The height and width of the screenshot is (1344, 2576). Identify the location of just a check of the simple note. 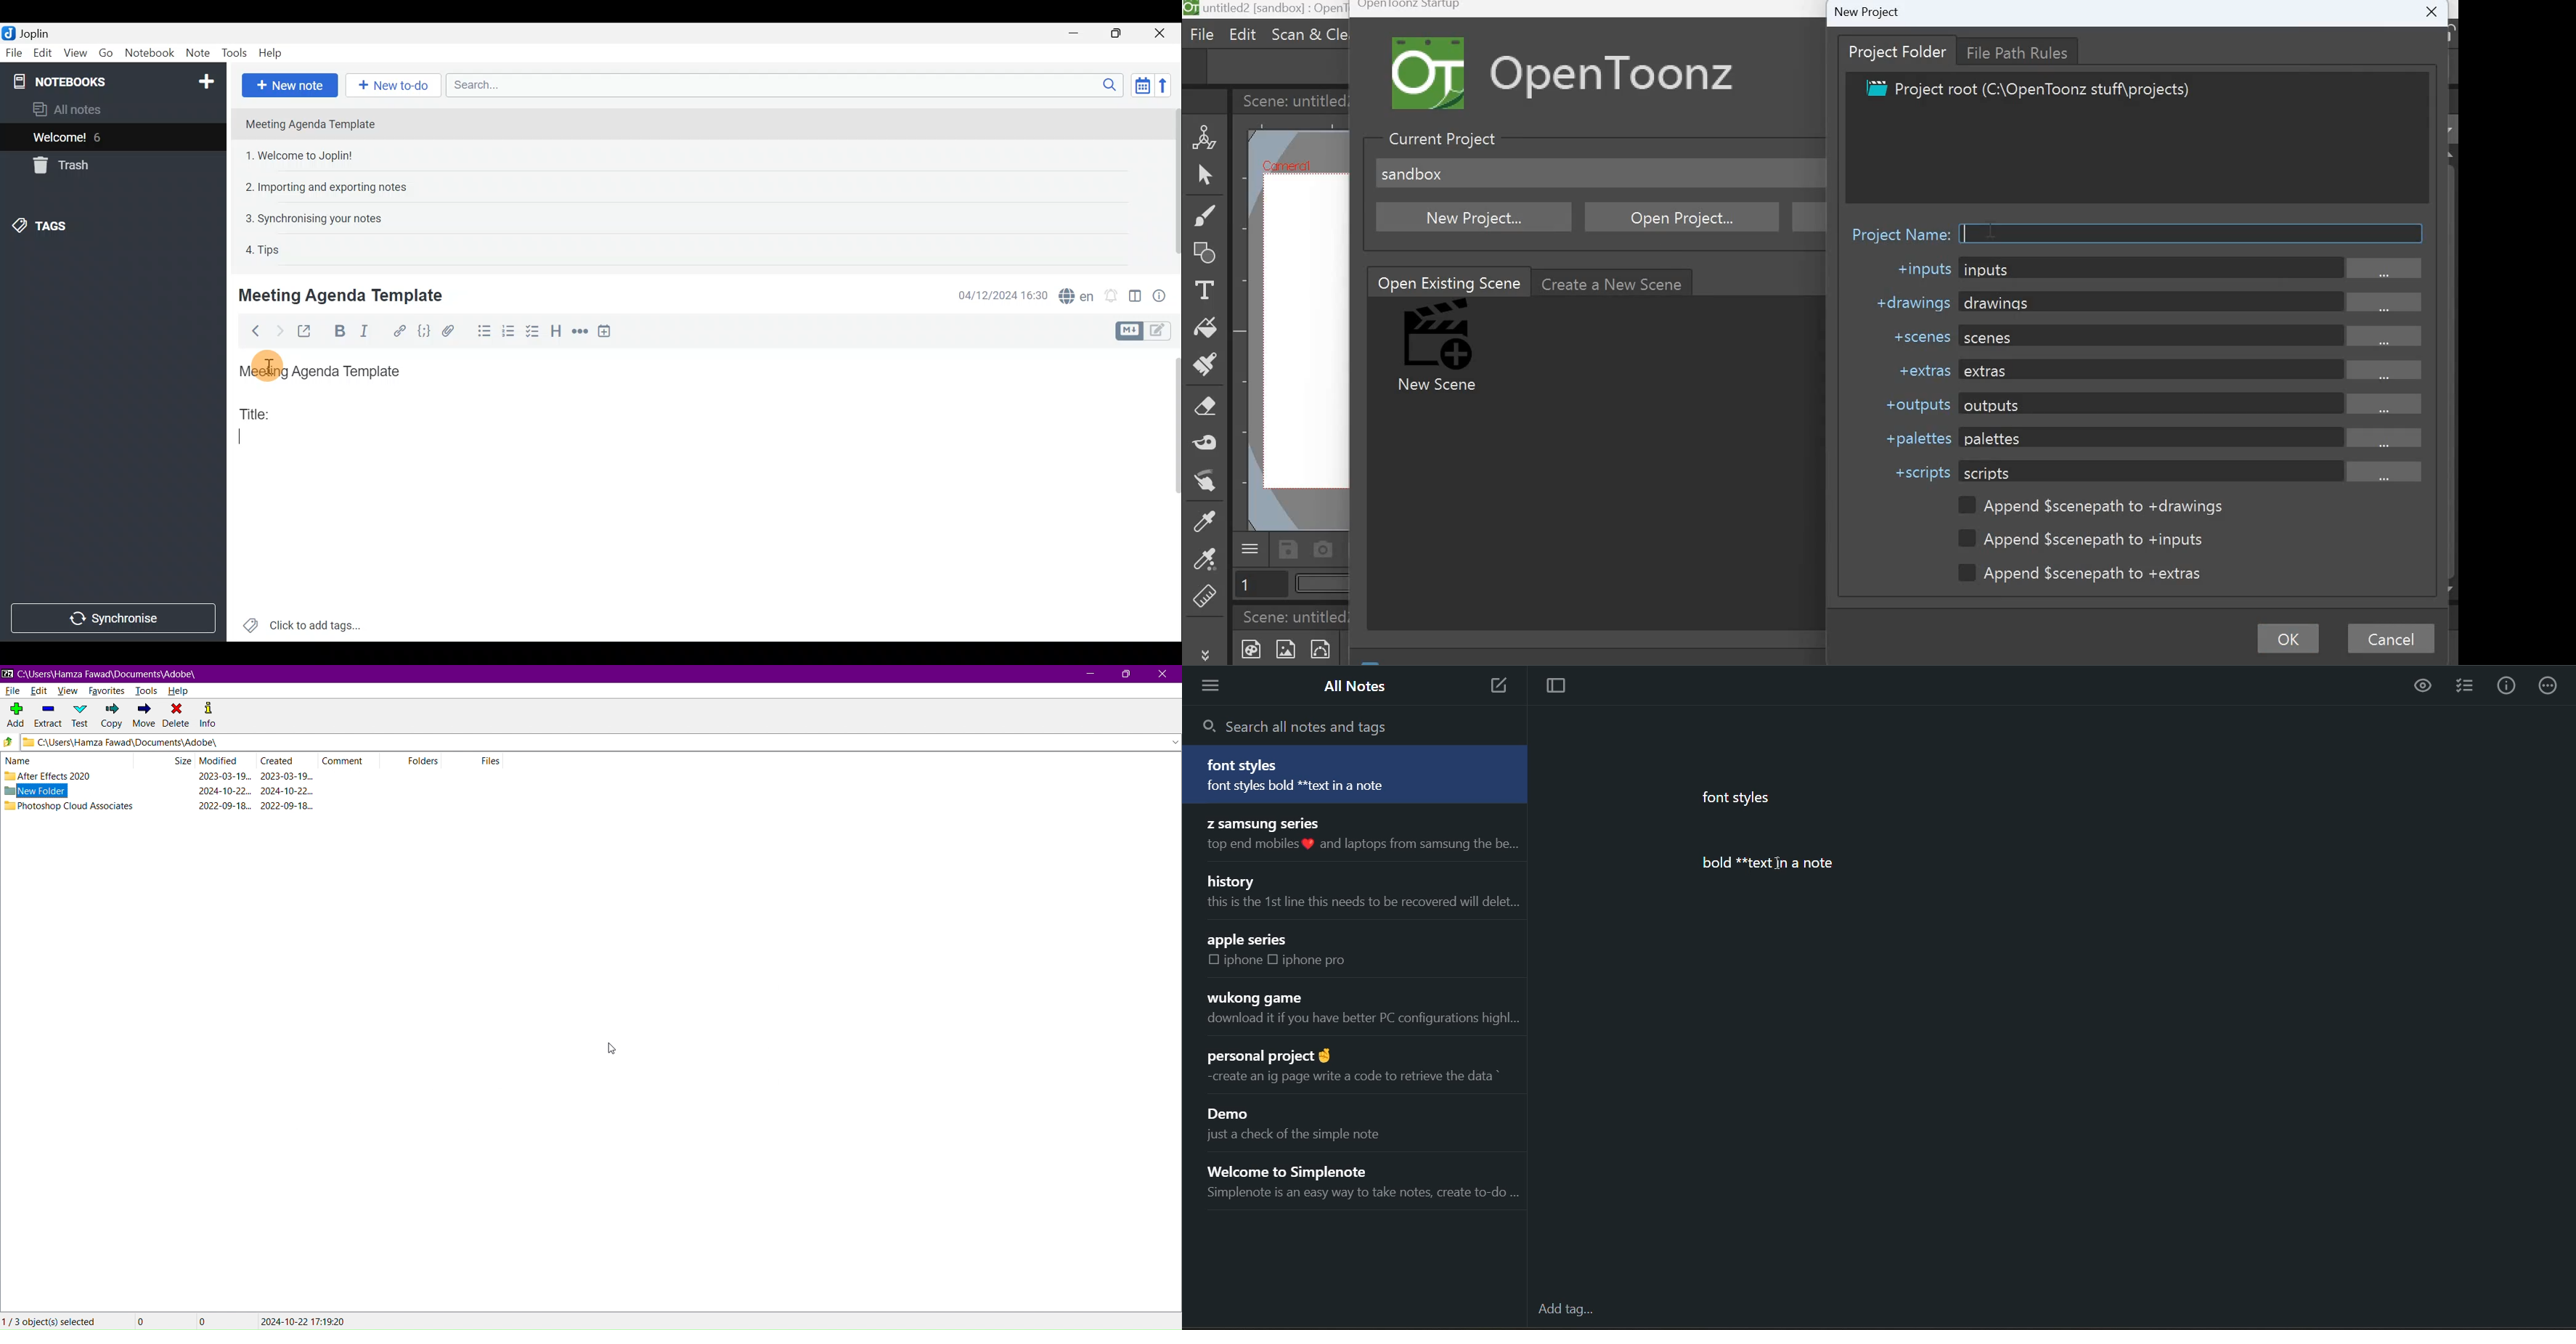
(1308, 1138).